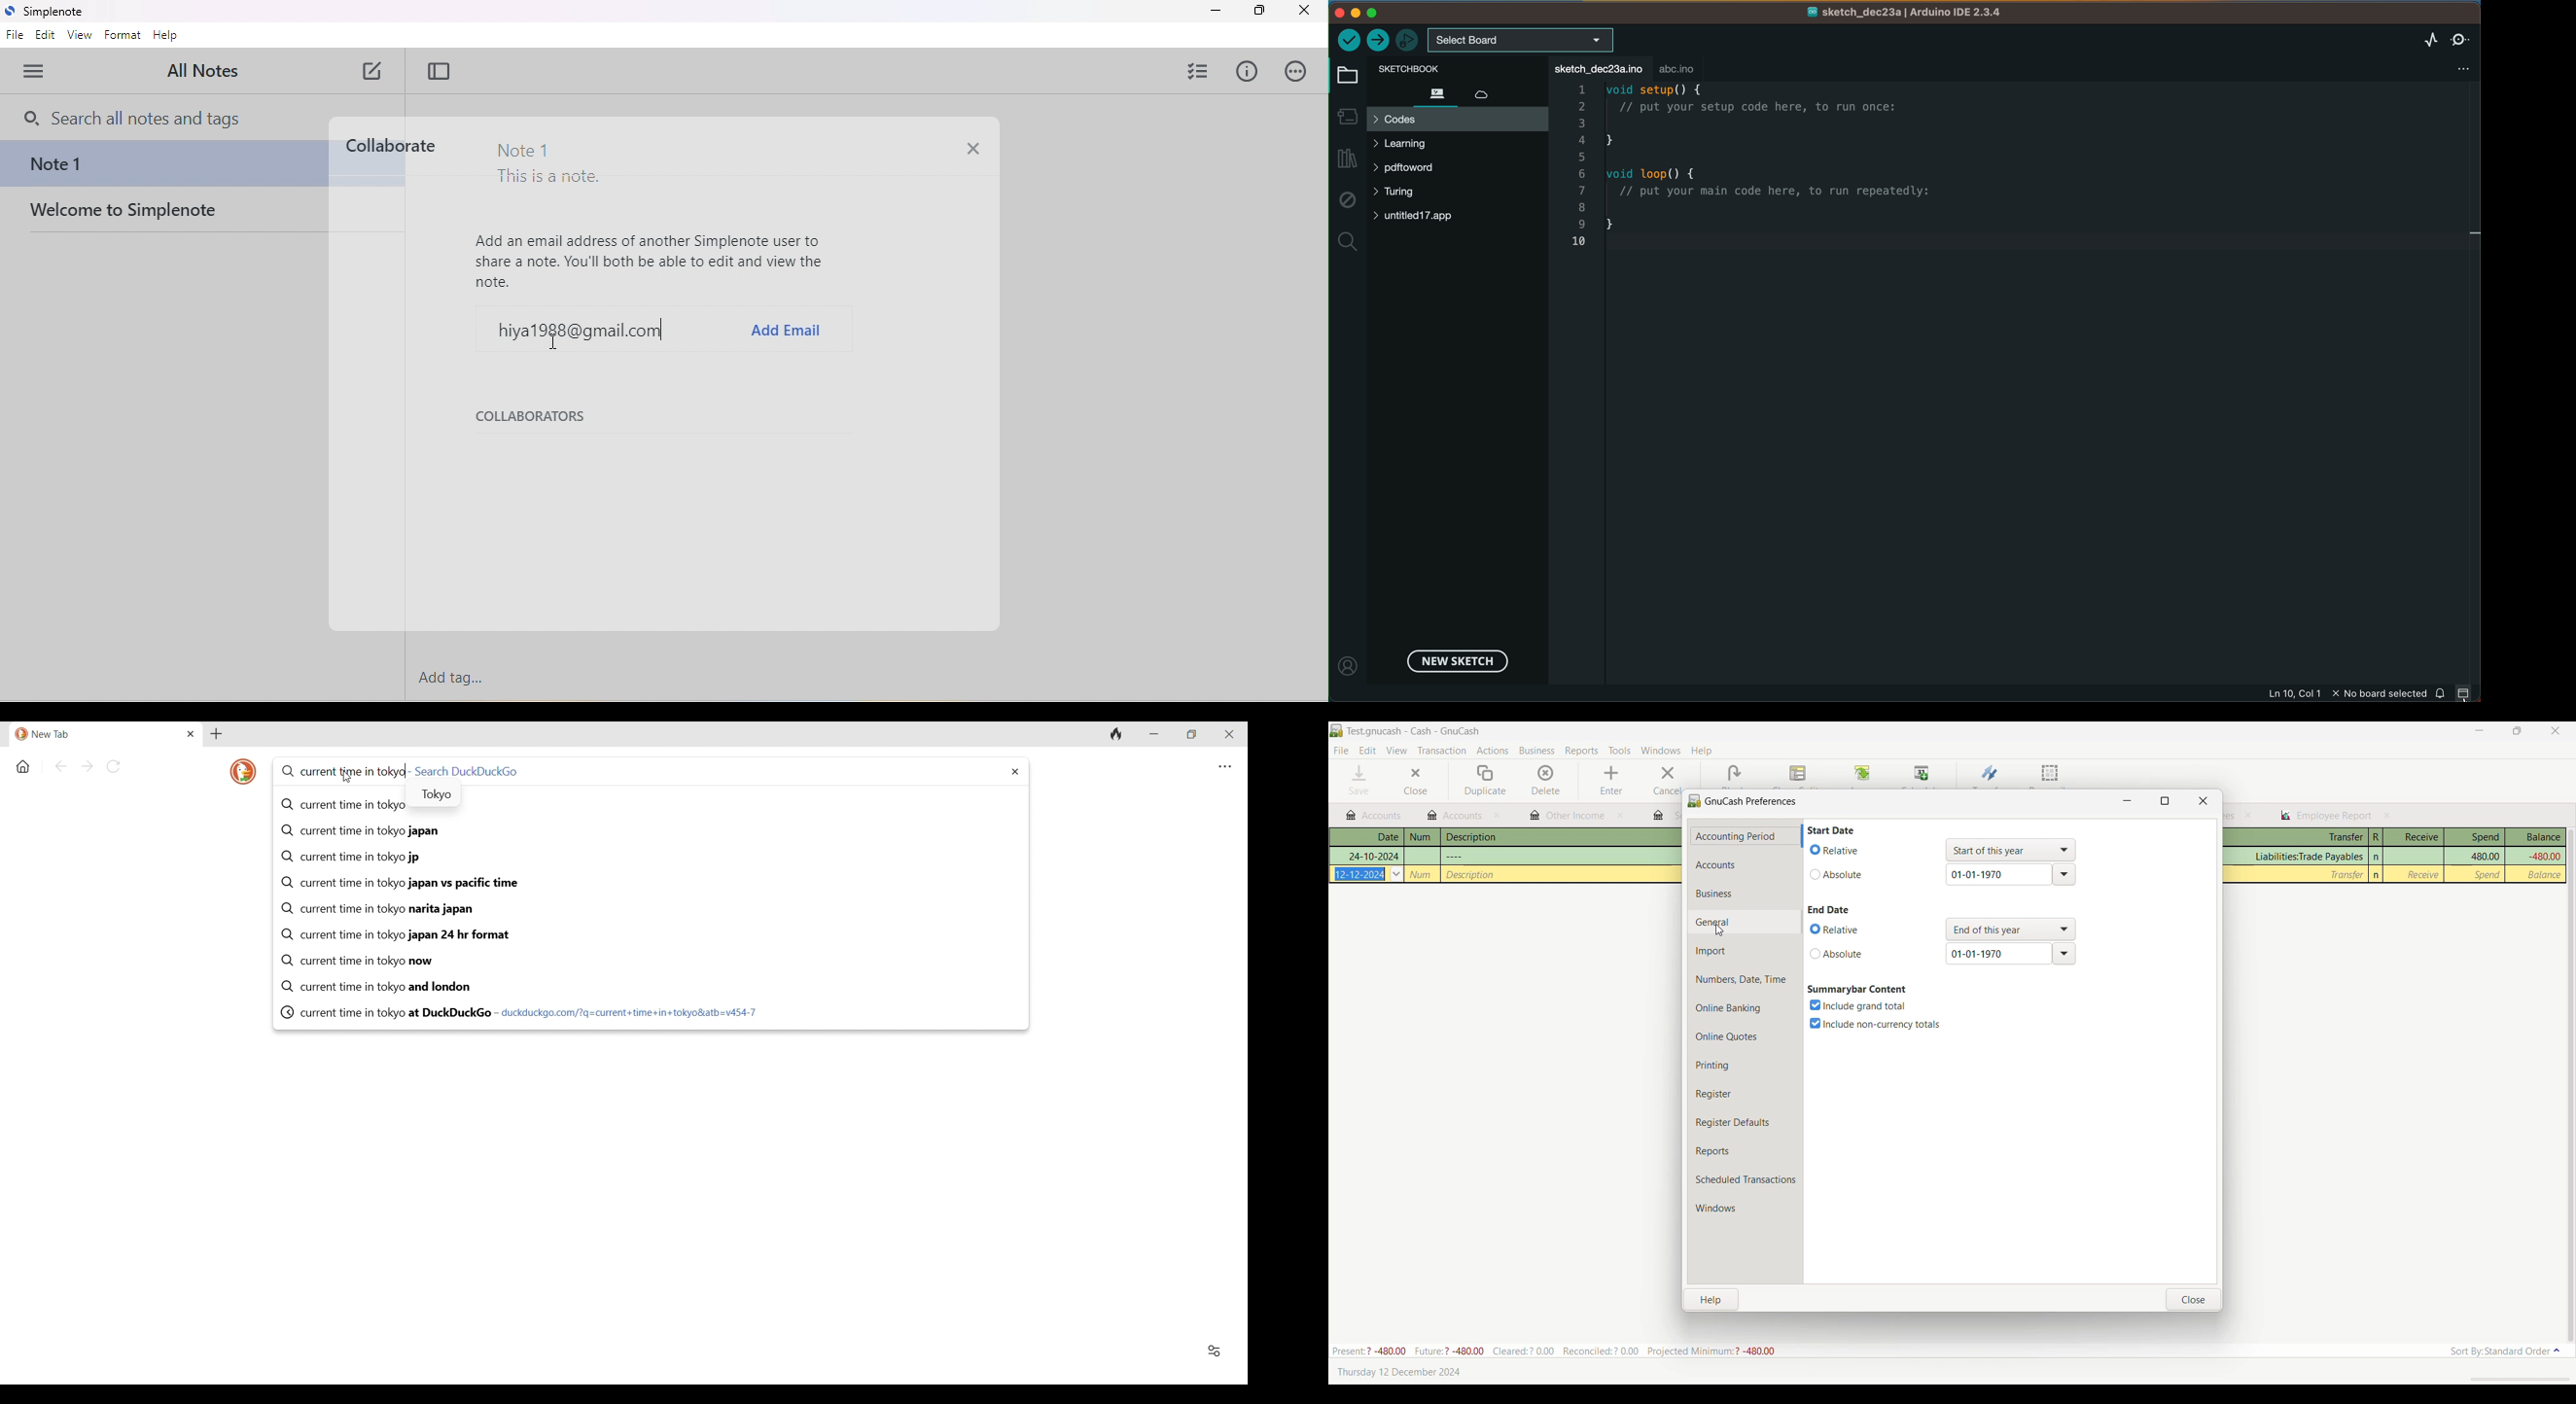  What do you see at coordinates (1397, 14) in the screenshot?
I see `window control` at bounding box center [1397, 14].